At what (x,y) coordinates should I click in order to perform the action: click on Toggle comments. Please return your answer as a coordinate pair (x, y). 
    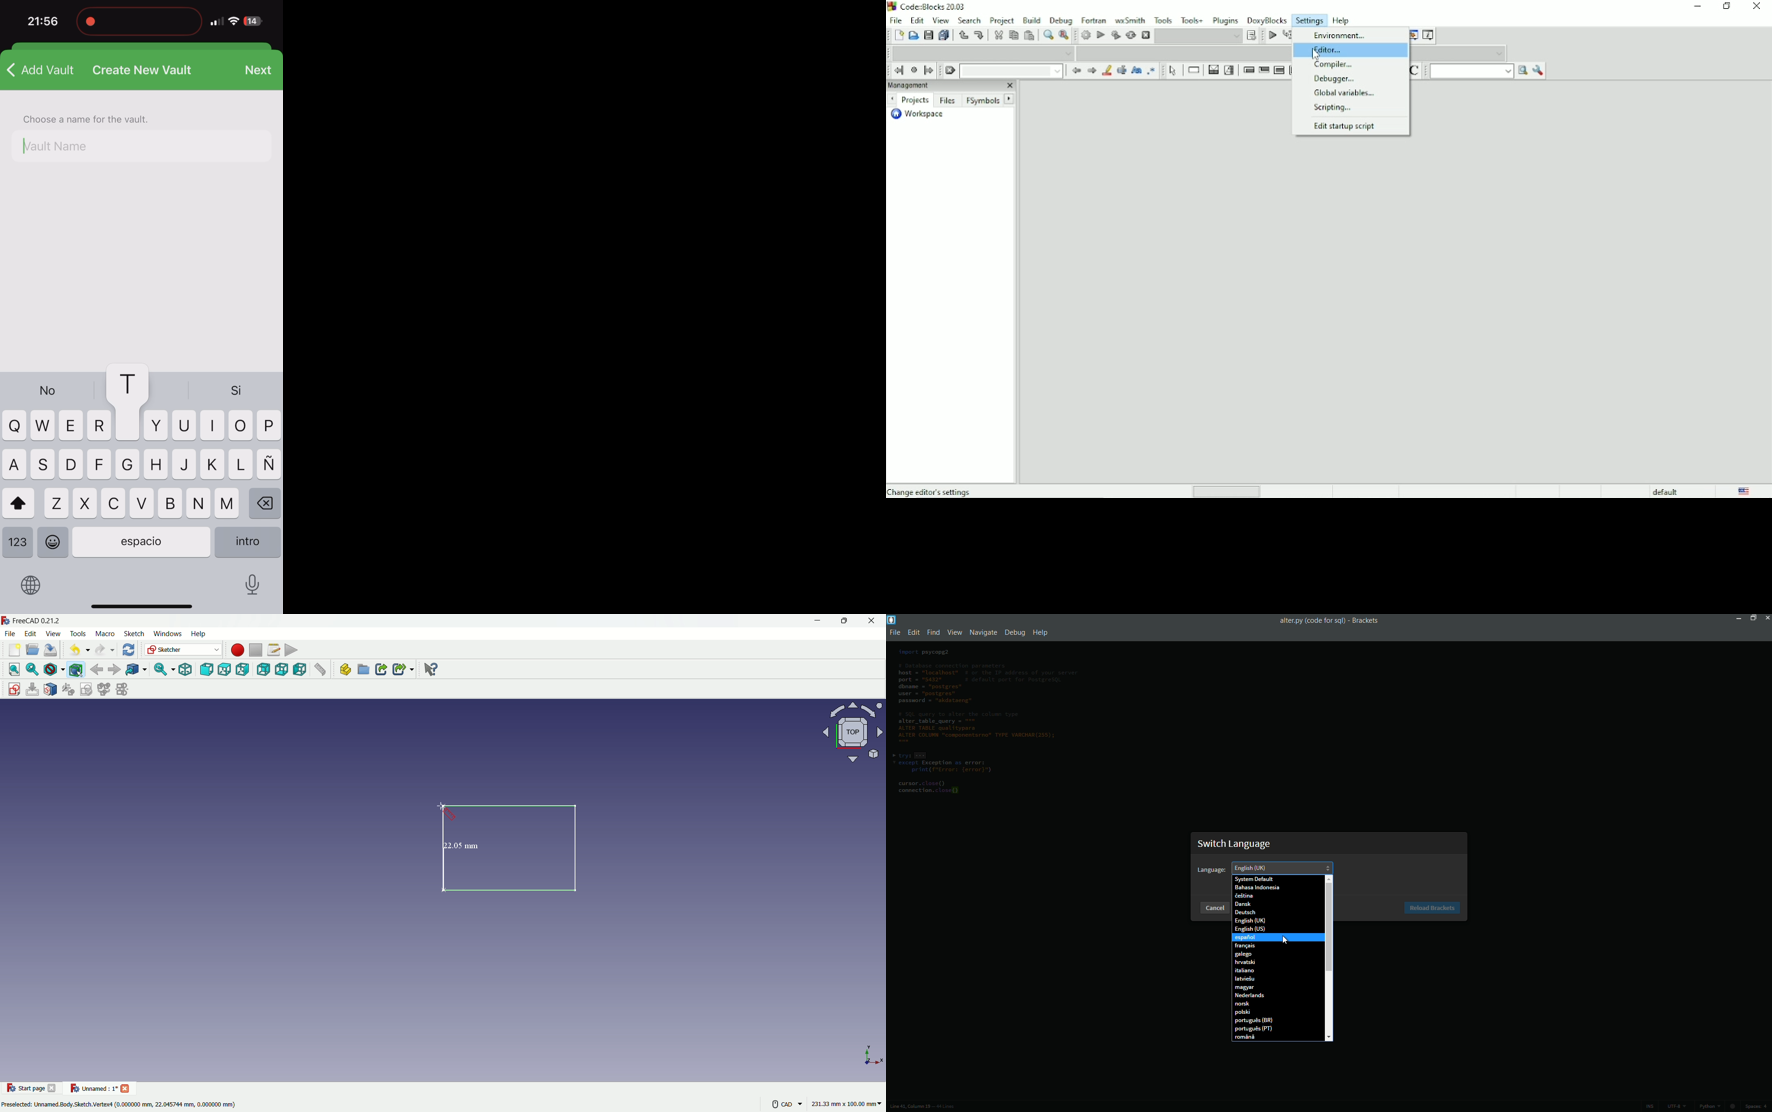
    Looking at the image, I should click on (1418, 71).